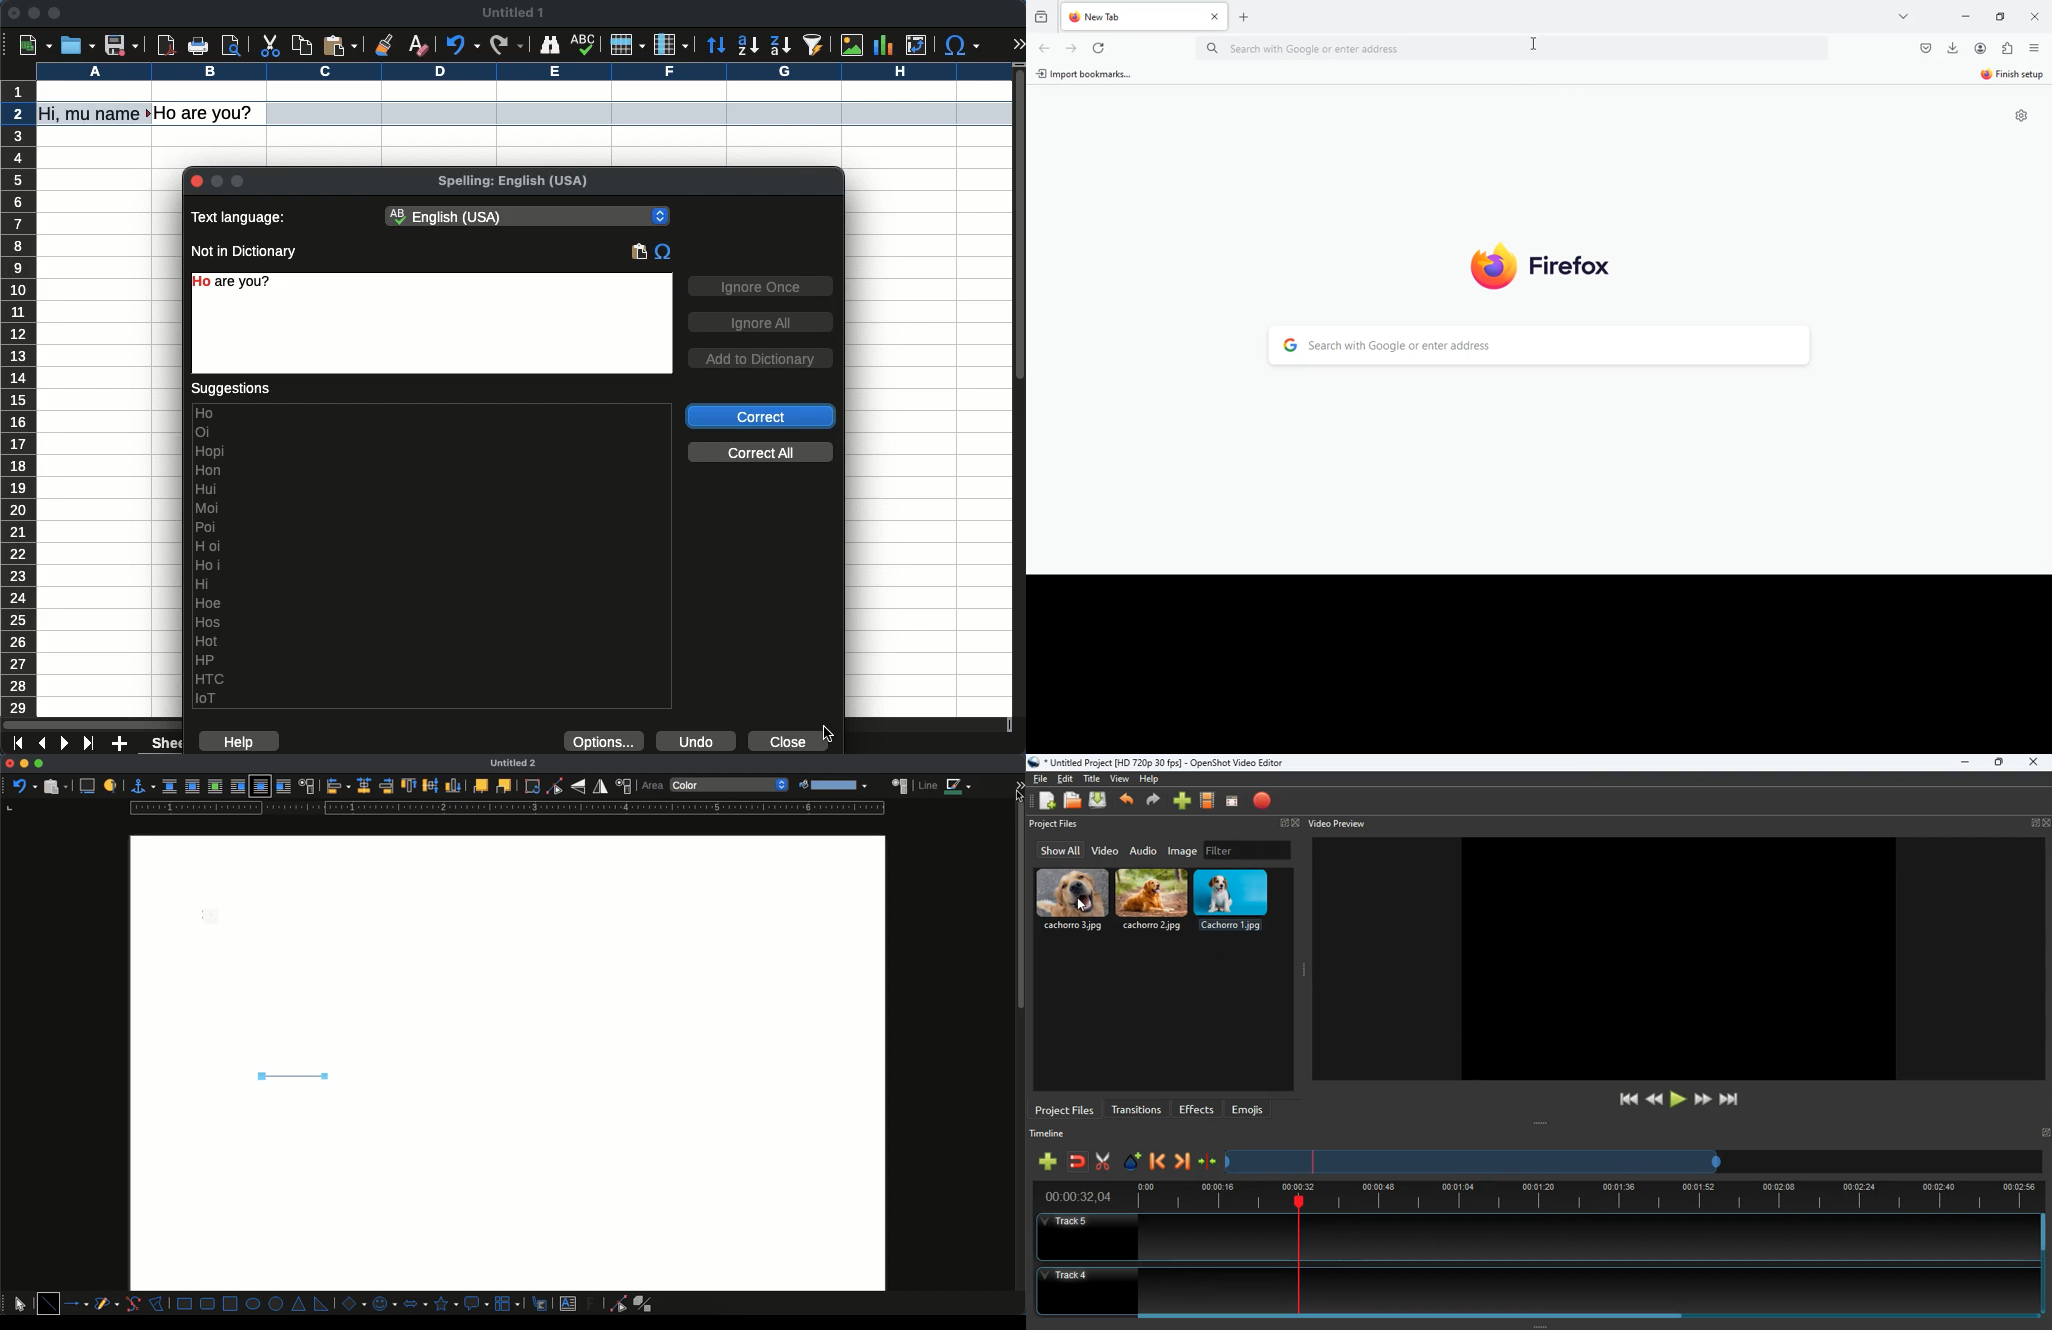 The width and height of the screenshot is (2072, 1344). I want to click on area, so click(652, 786).